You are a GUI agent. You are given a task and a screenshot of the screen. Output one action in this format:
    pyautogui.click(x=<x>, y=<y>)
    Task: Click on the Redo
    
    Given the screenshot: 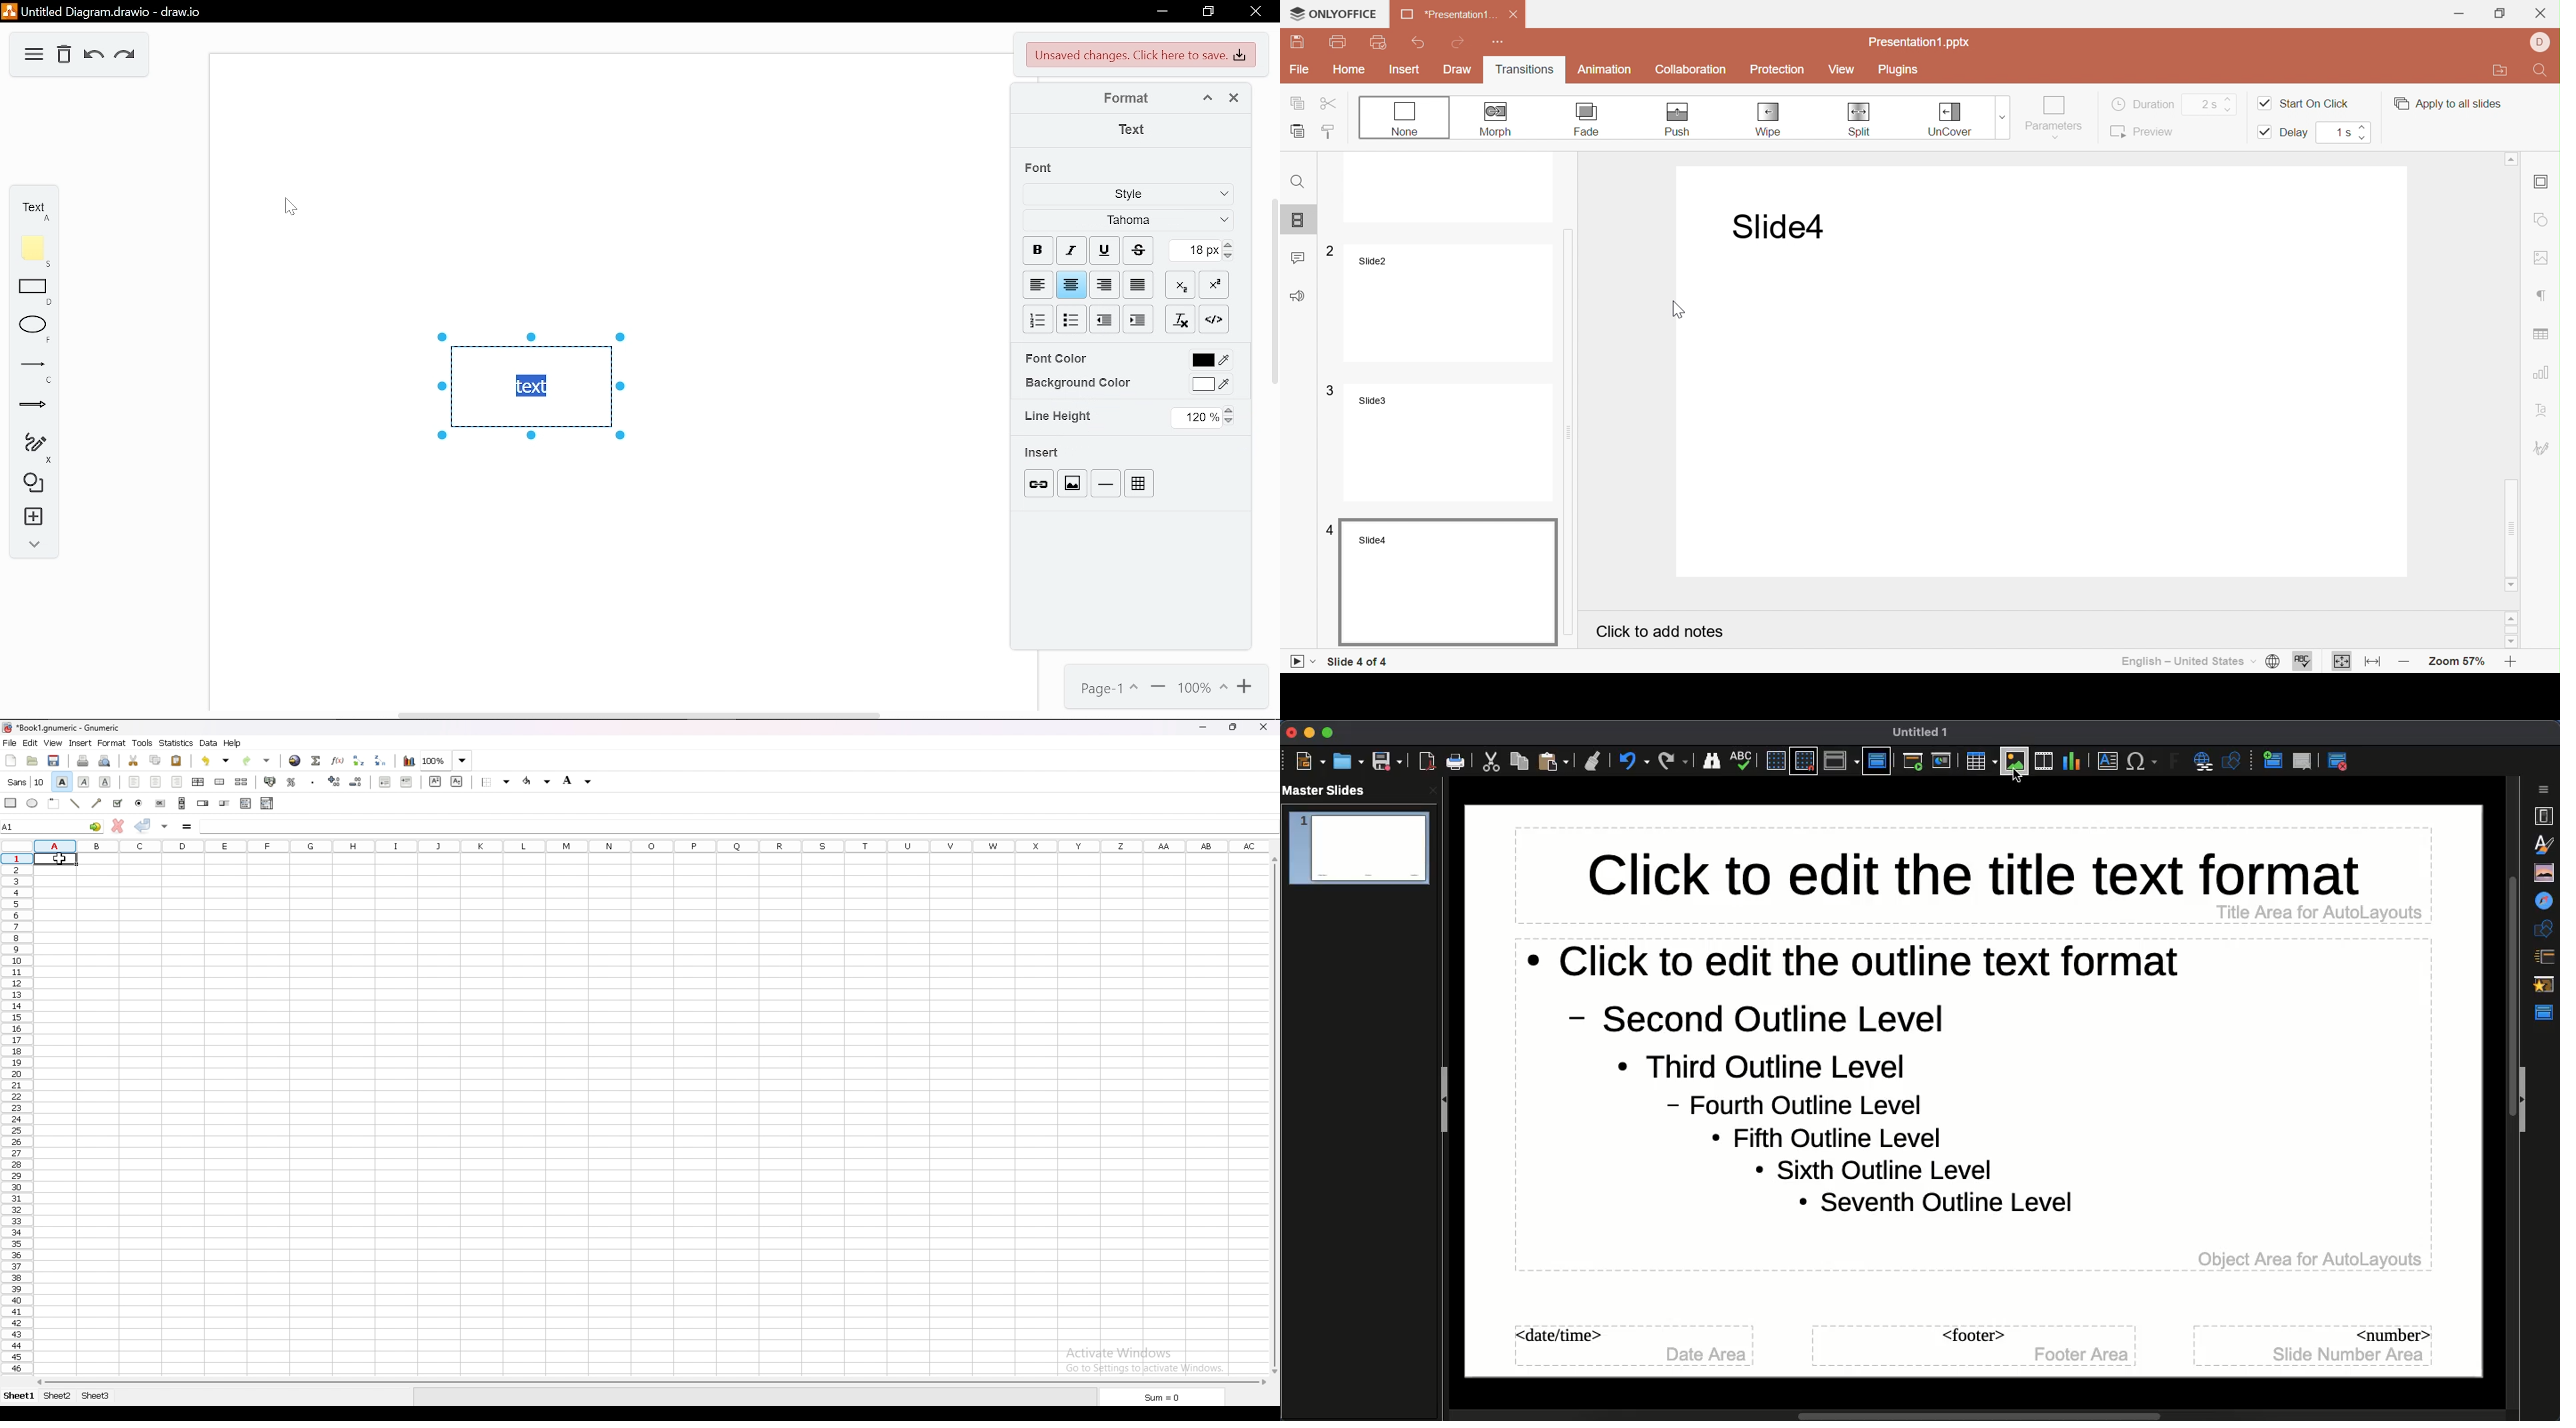 What is the action you would take?
    pyautogui.click(x=1459, y=43)
    